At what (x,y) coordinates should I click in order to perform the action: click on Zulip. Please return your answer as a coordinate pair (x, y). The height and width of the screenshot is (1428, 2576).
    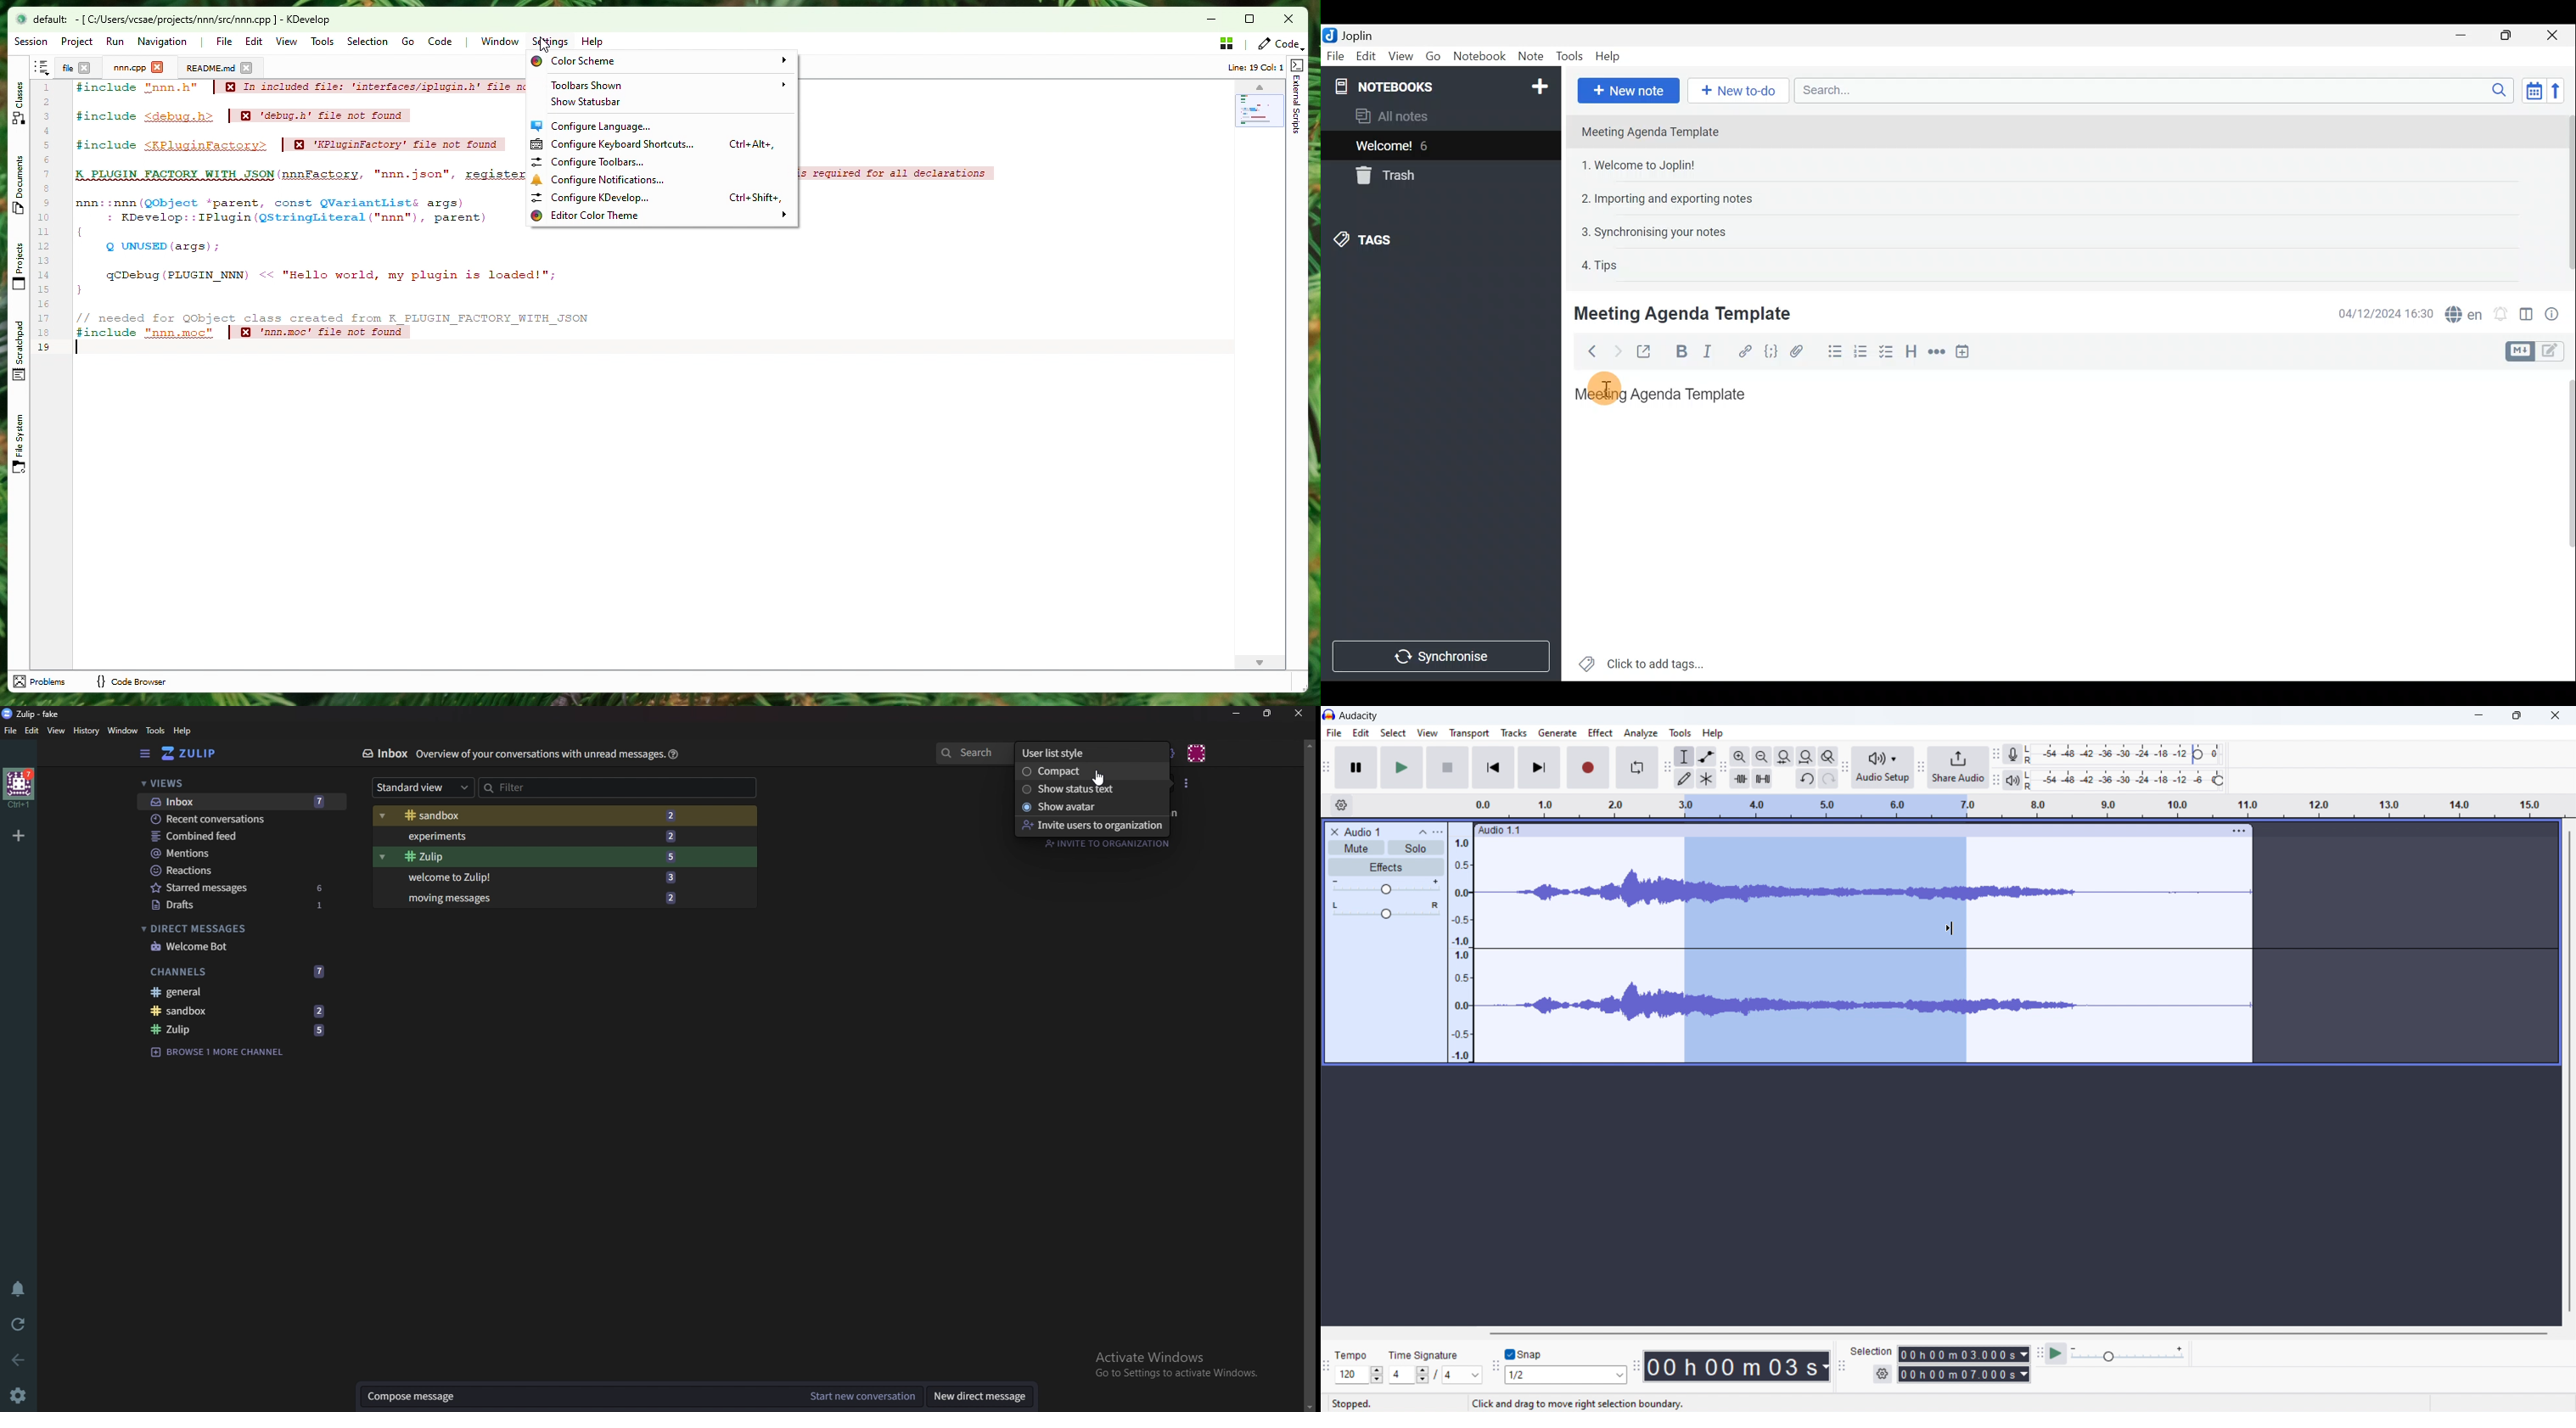
    Looking at the image, I should click on (548, 856).